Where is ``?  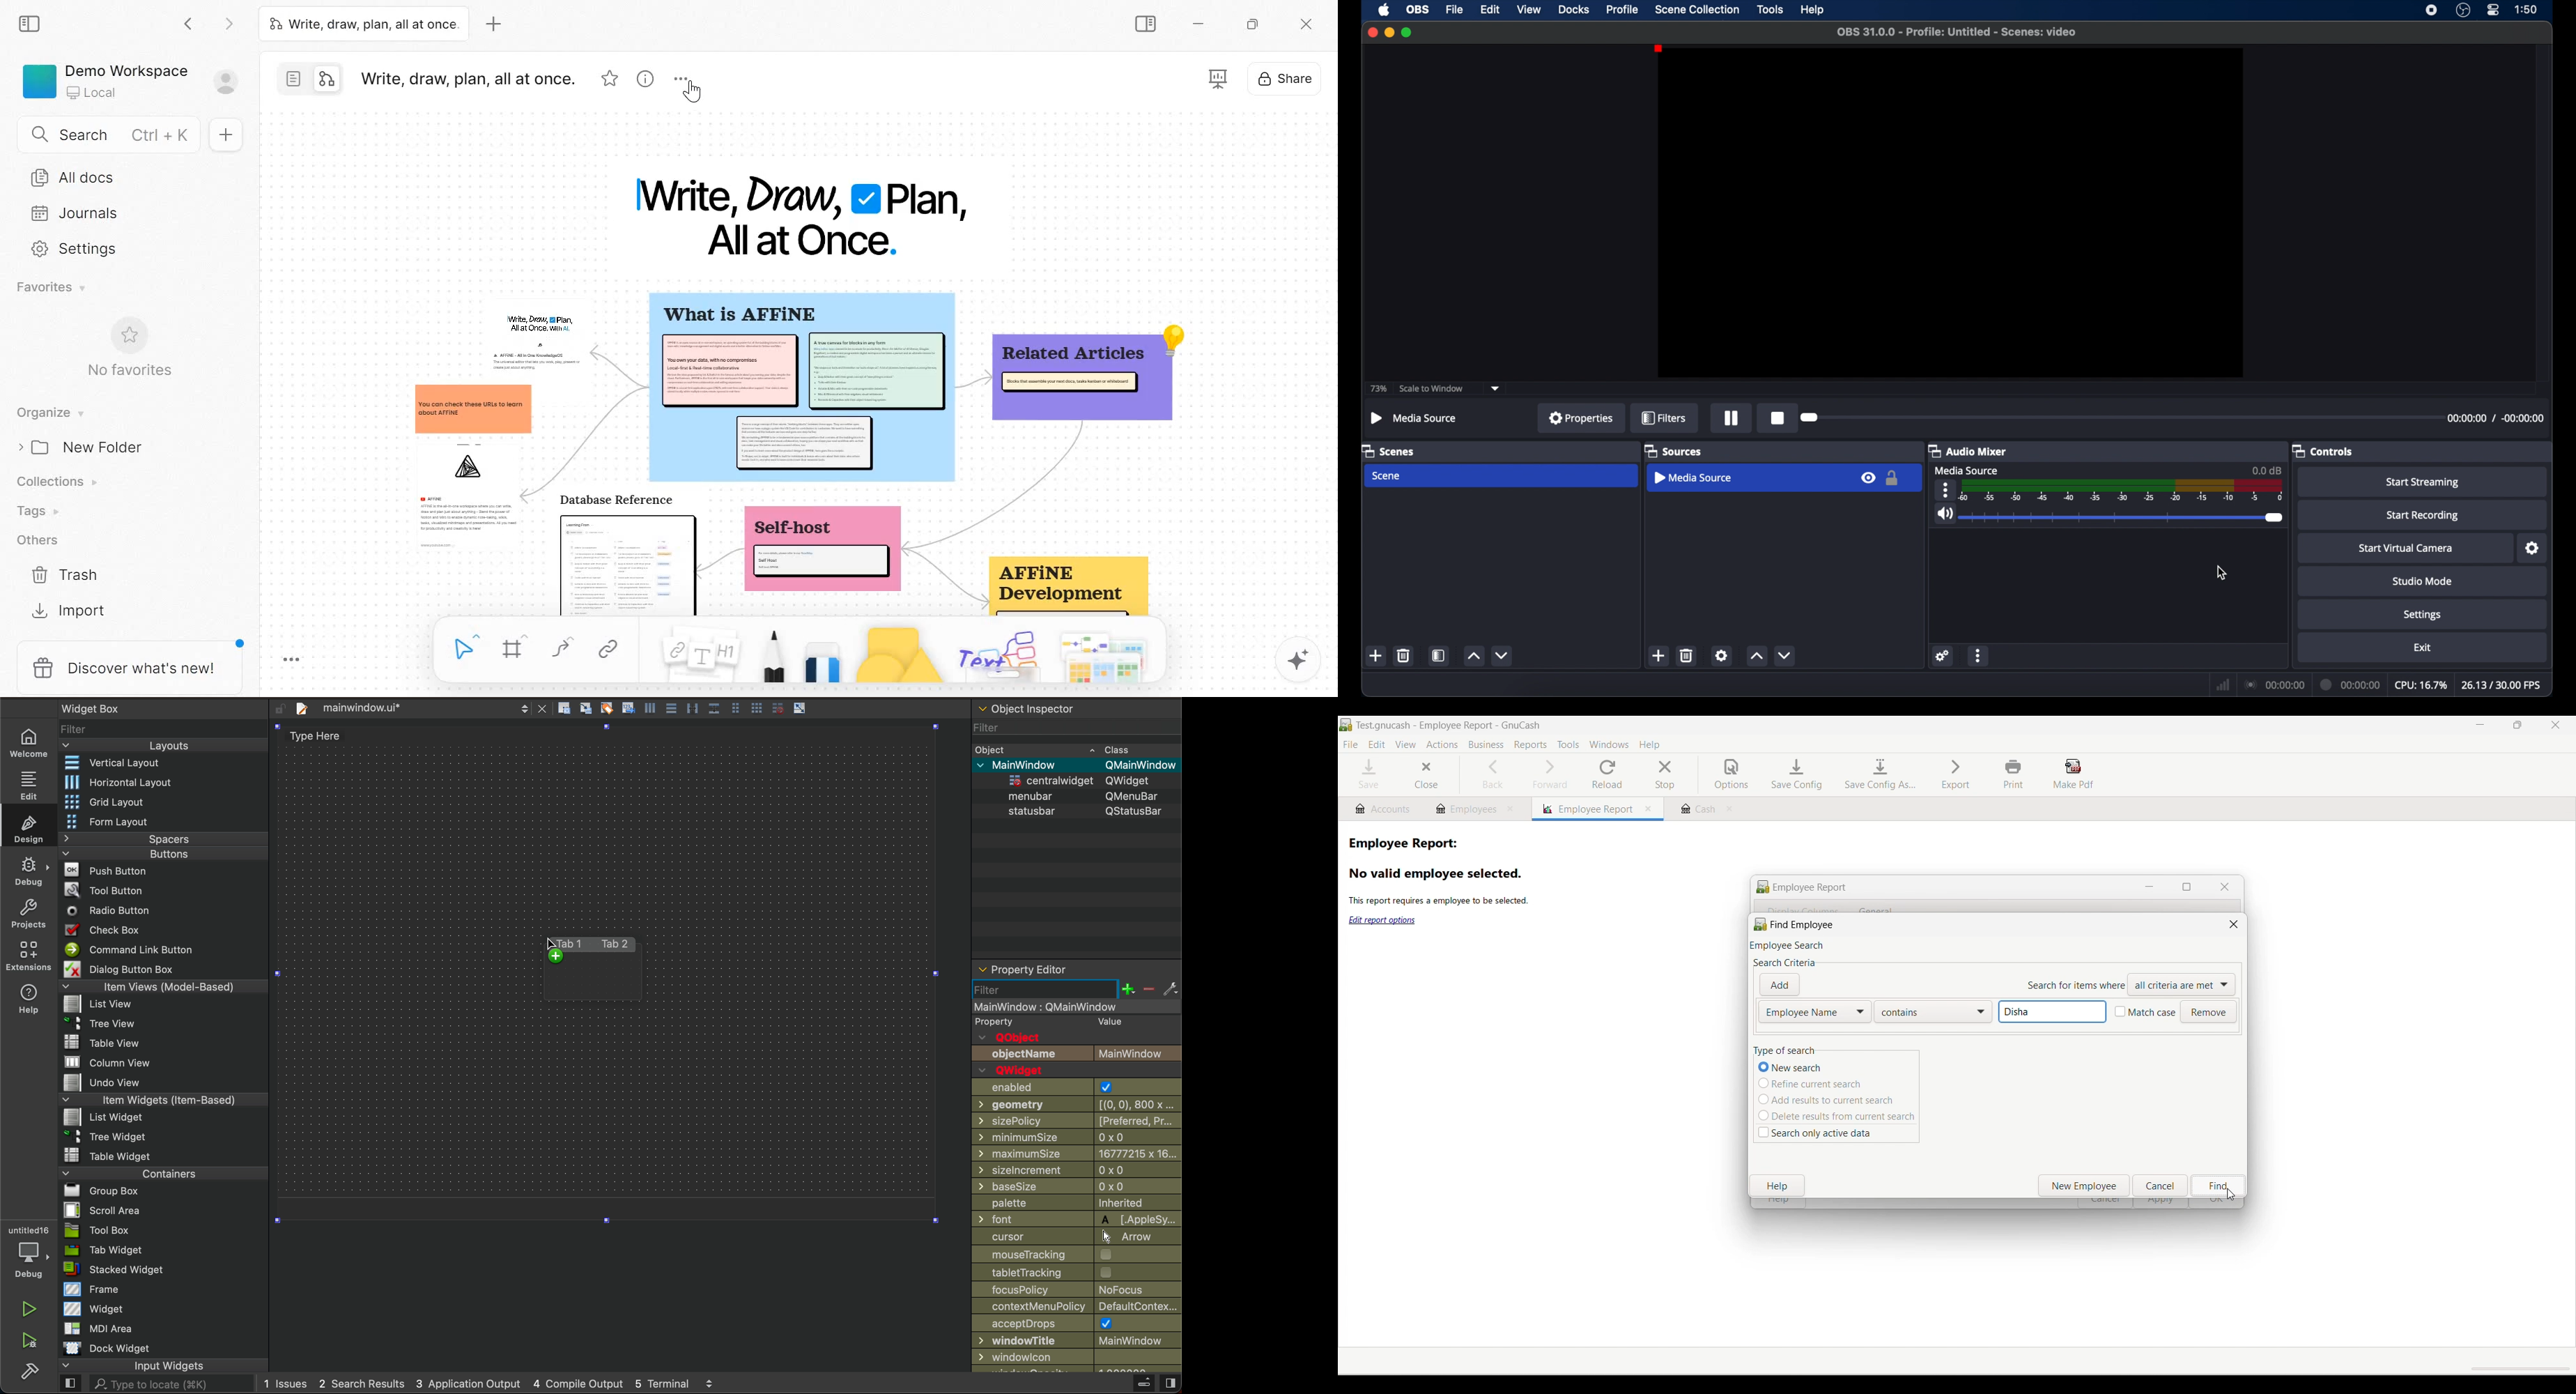  is located at coordinates (1078, 1255).